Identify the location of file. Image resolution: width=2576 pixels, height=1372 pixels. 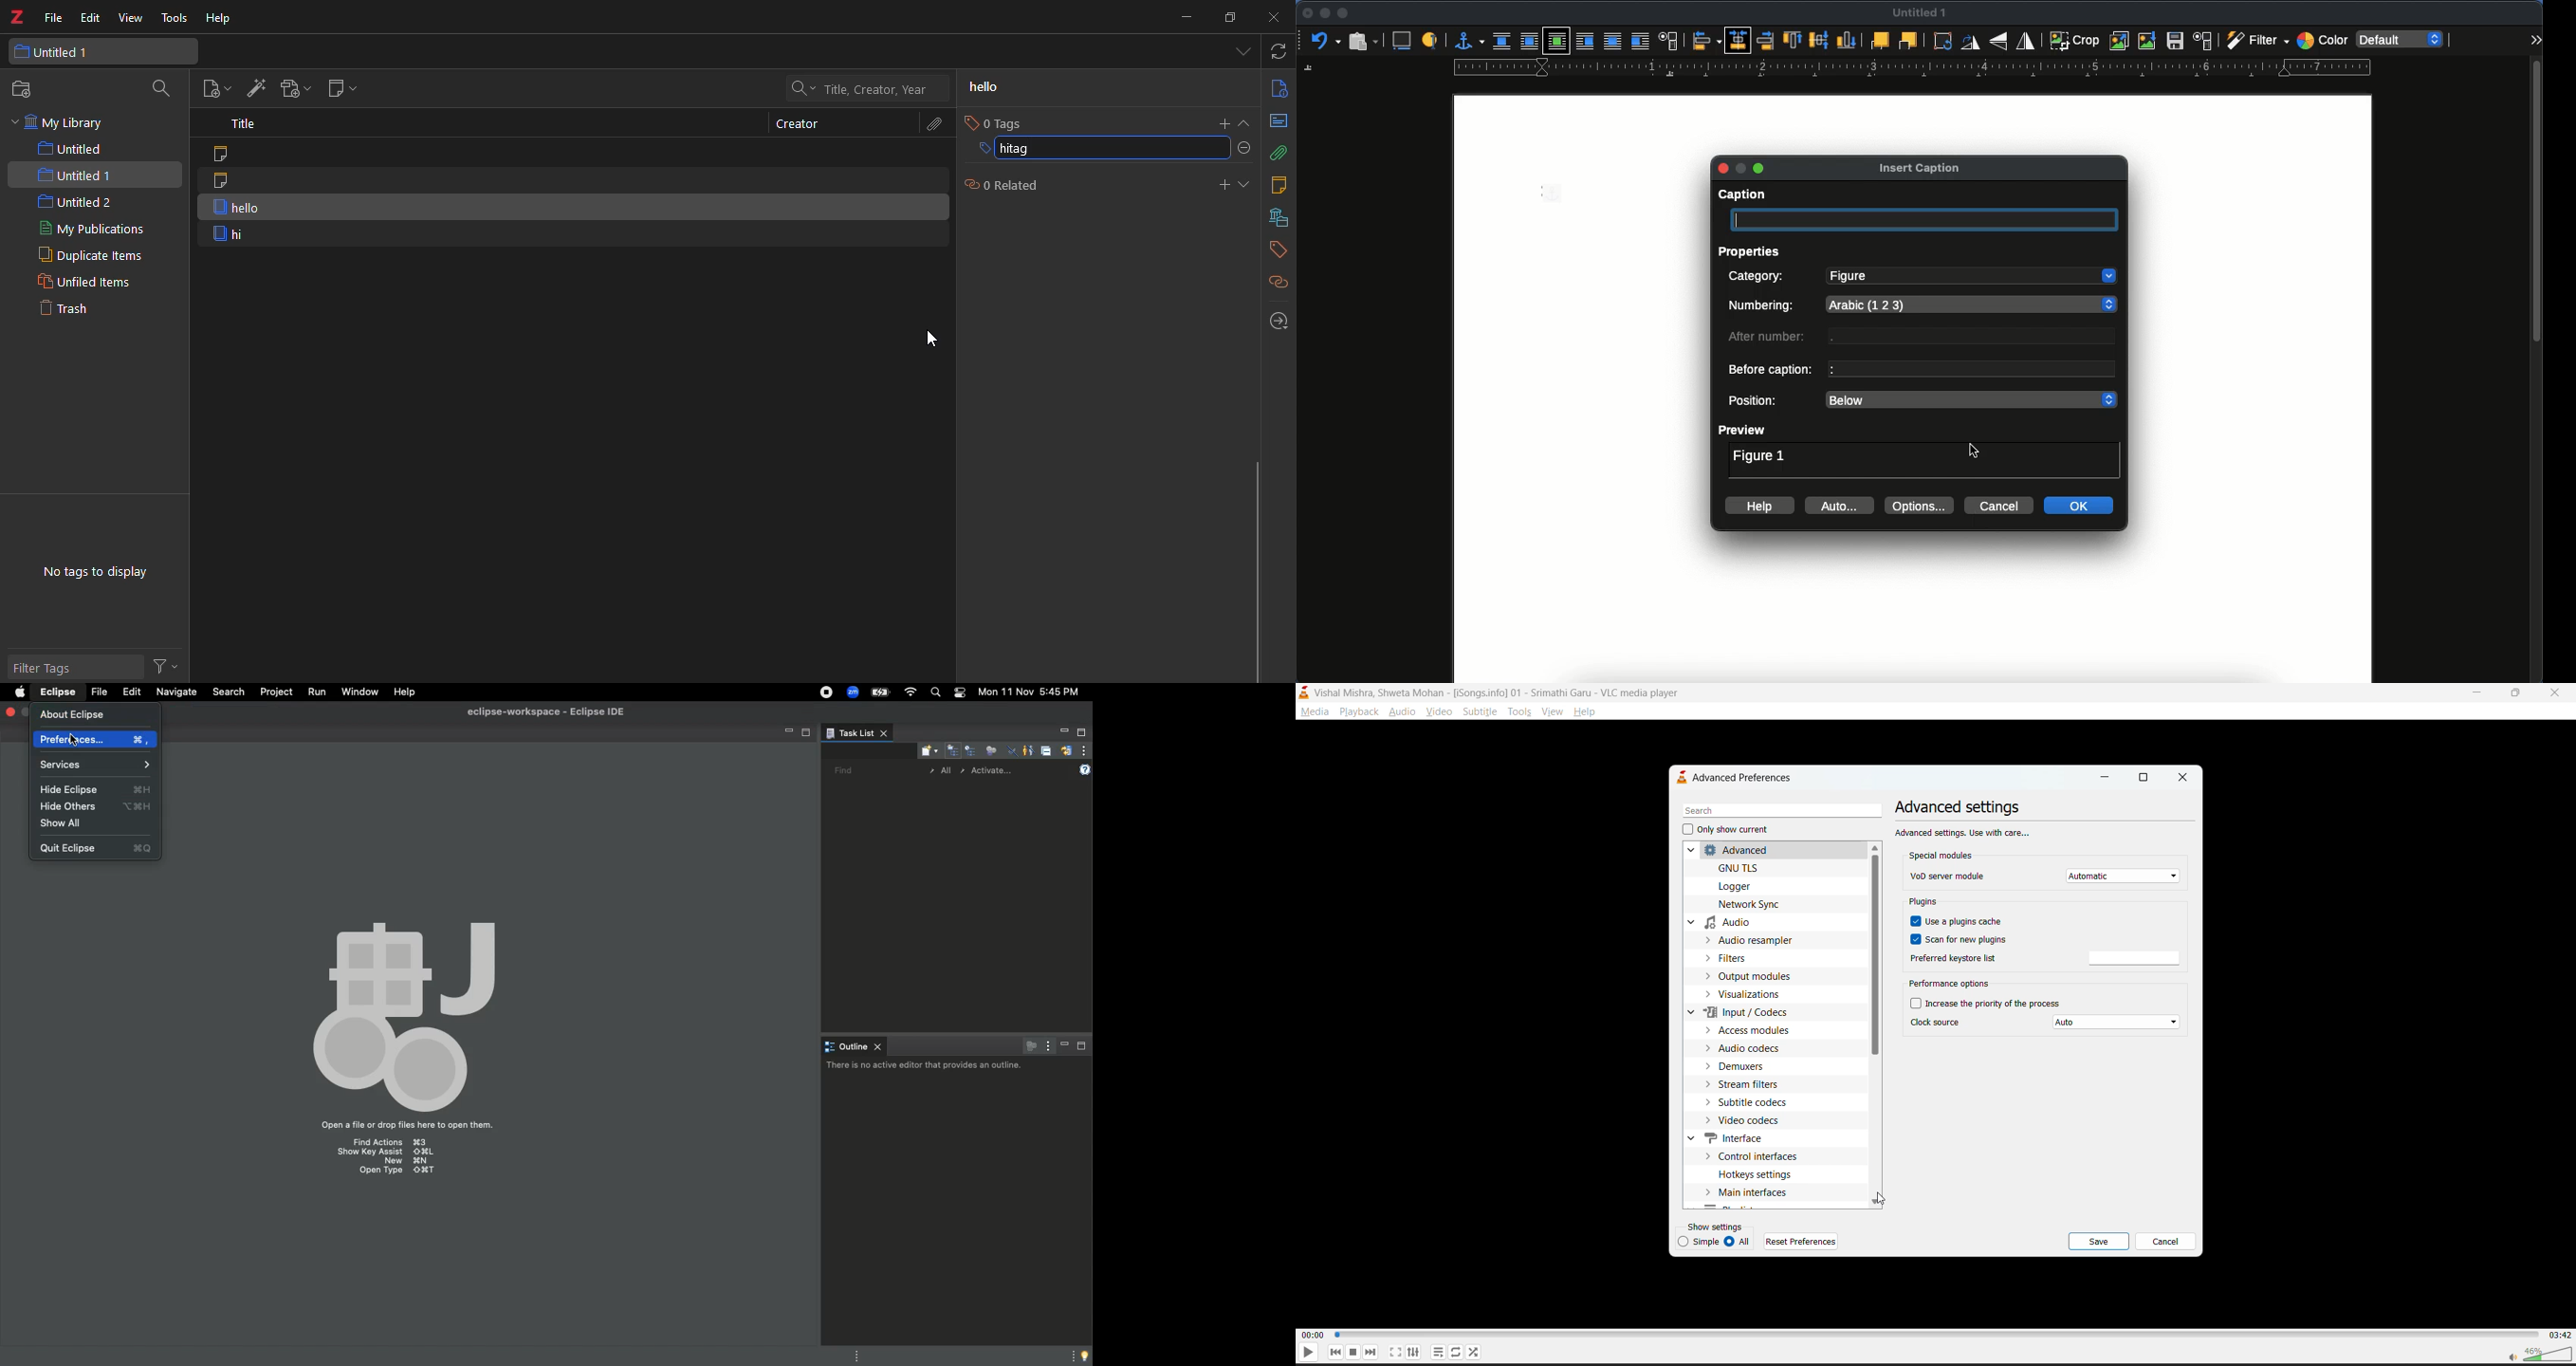
(54, 19).